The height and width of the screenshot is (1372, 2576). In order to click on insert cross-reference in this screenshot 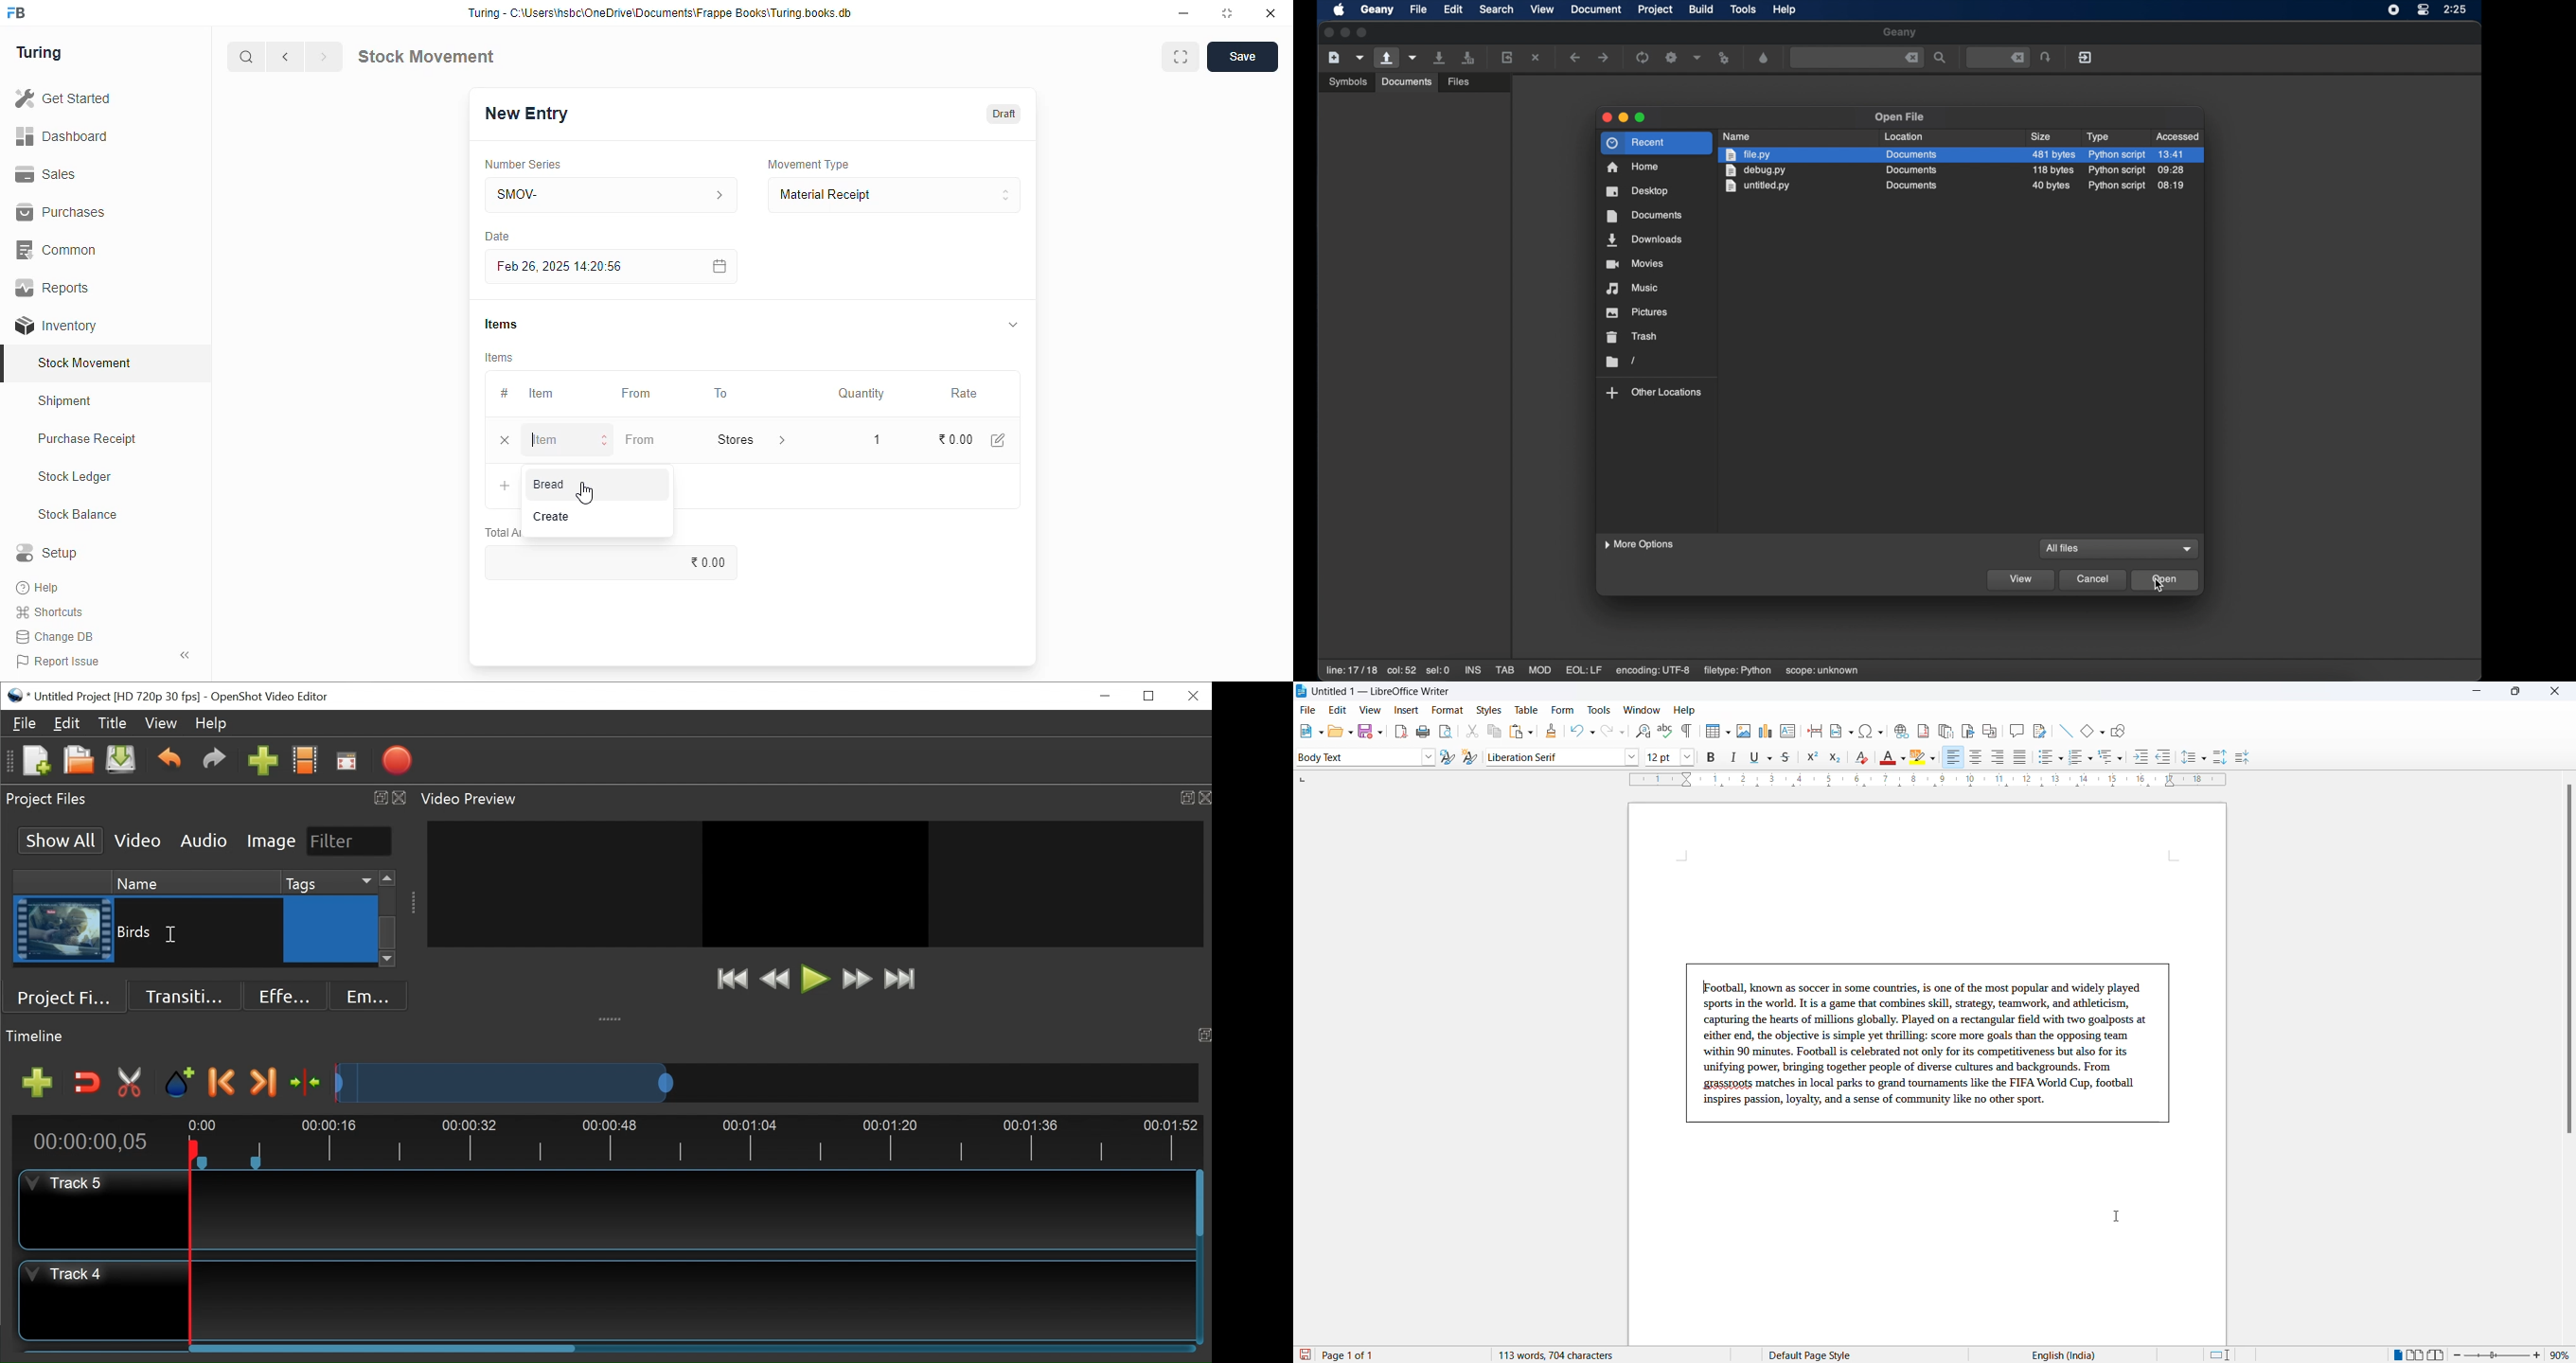, I will do `click(2038, 730)`.